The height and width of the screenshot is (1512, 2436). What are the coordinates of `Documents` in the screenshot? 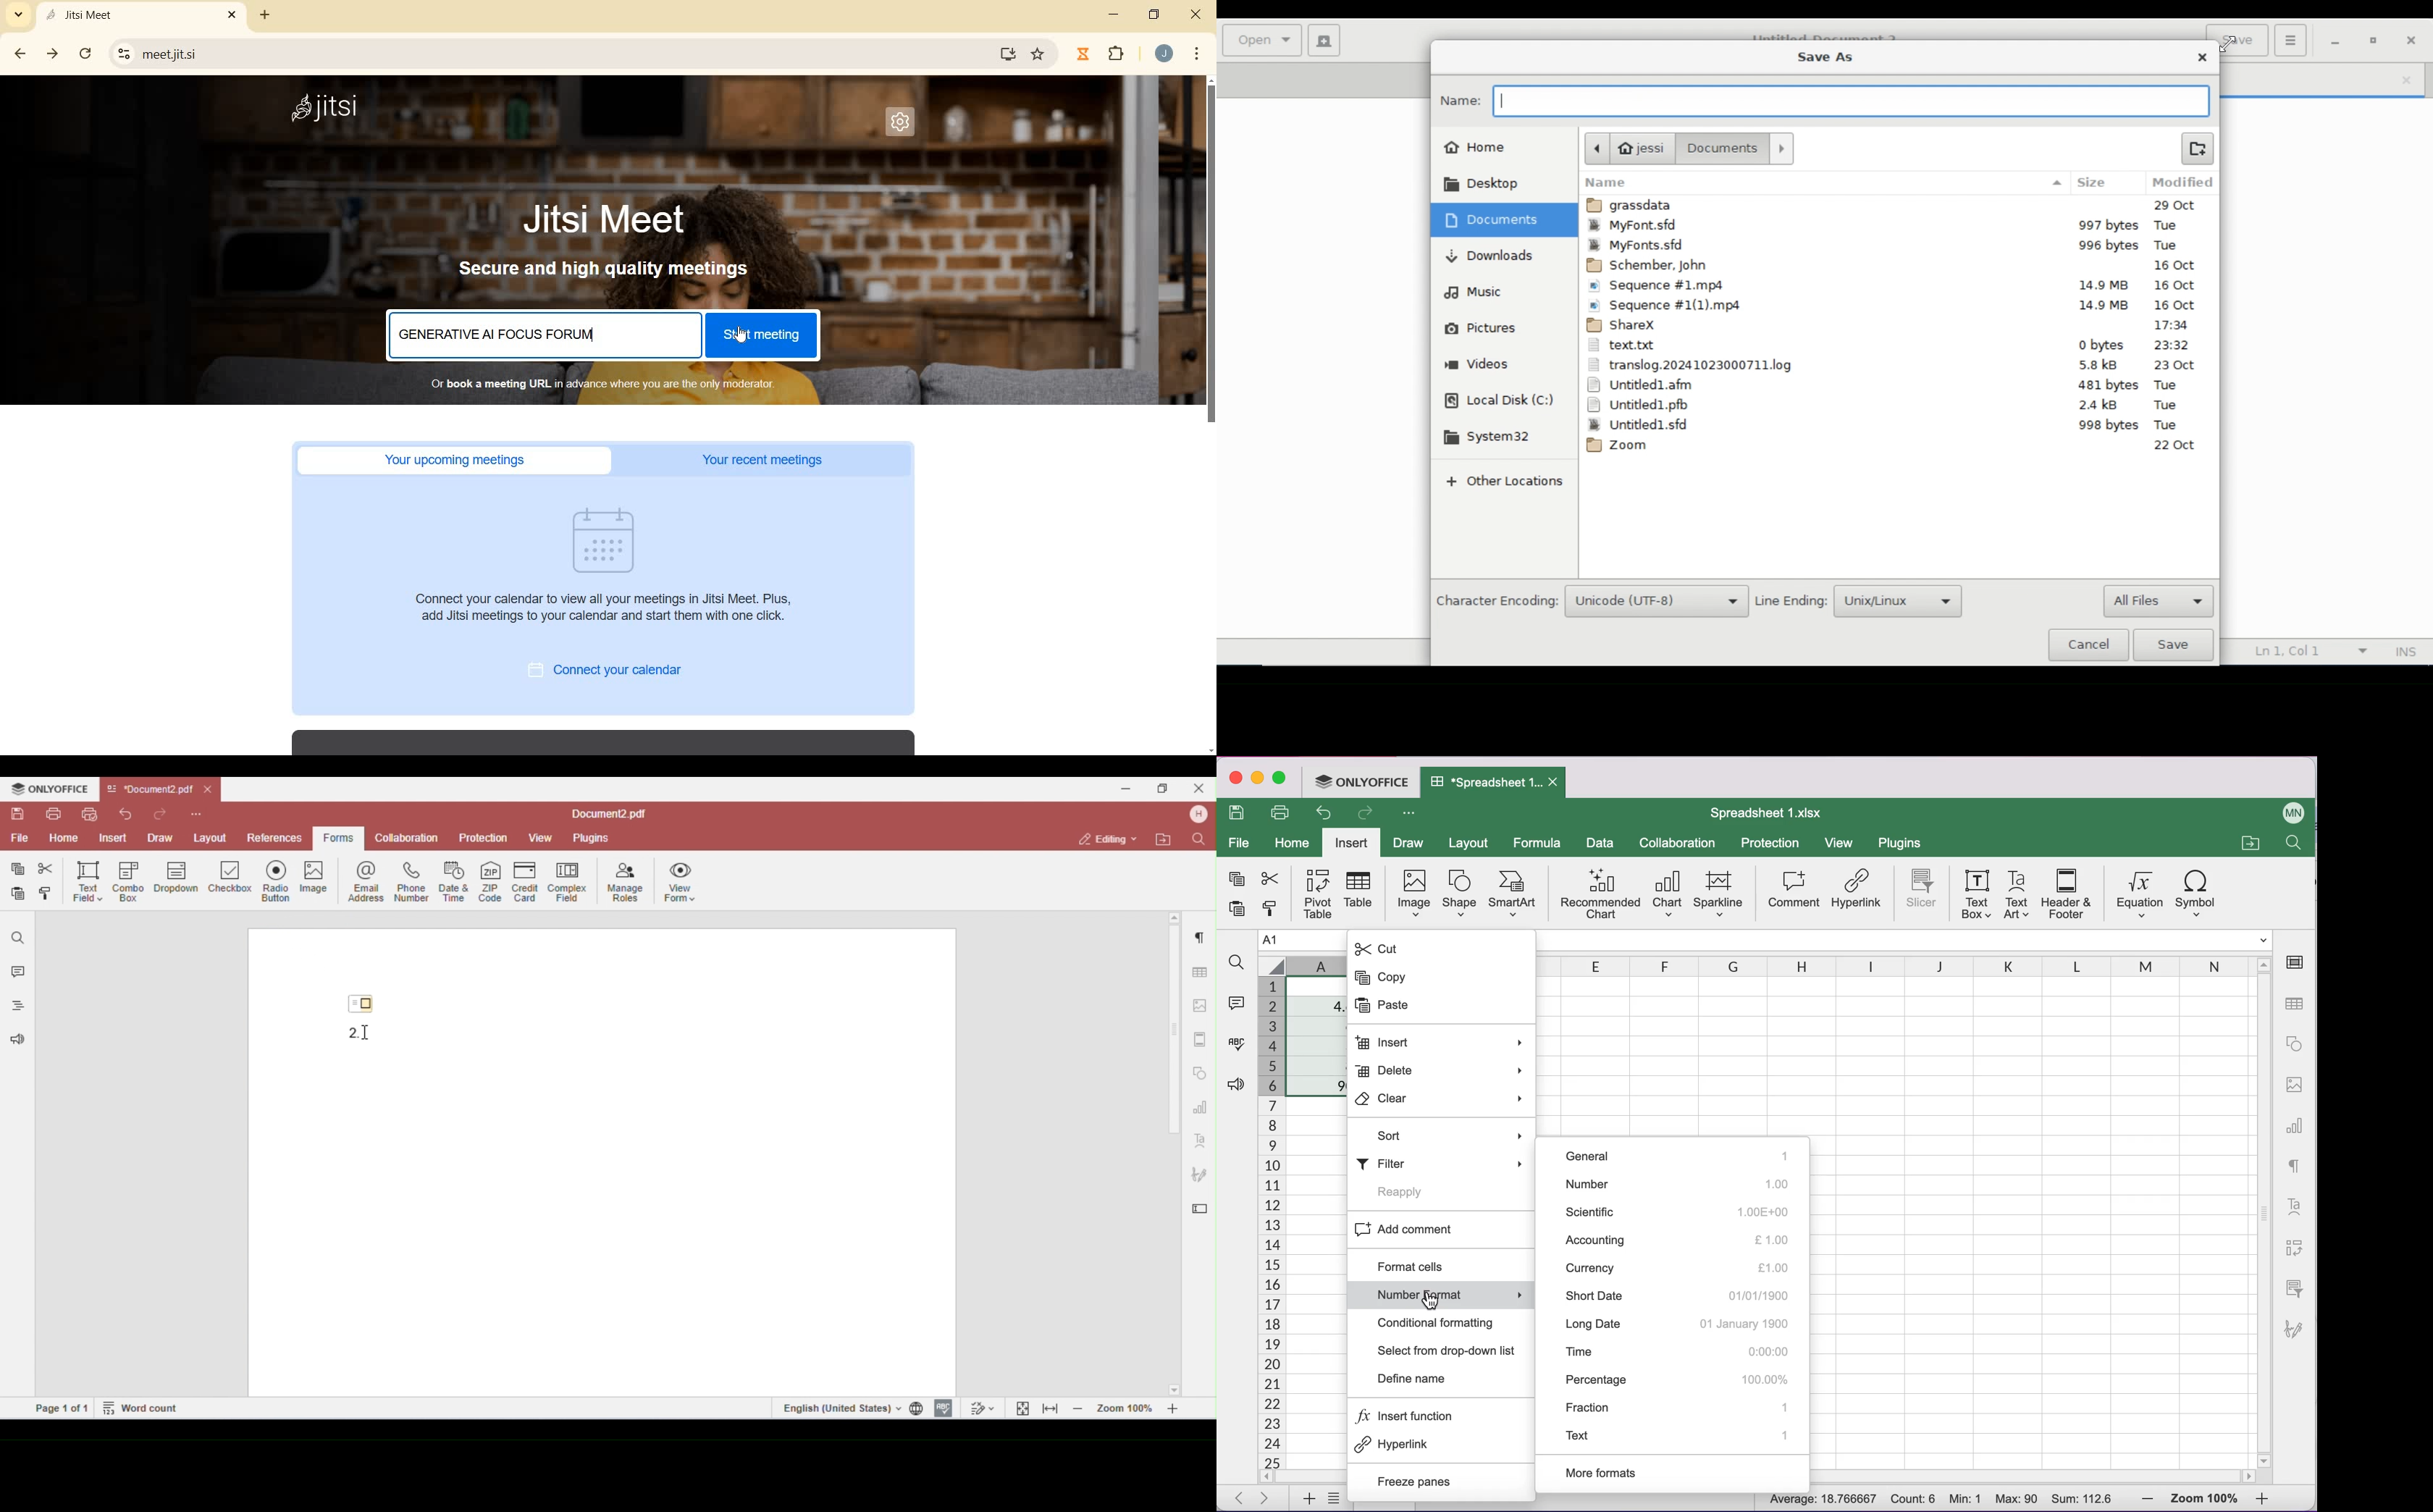 It's located at (1493, 219).